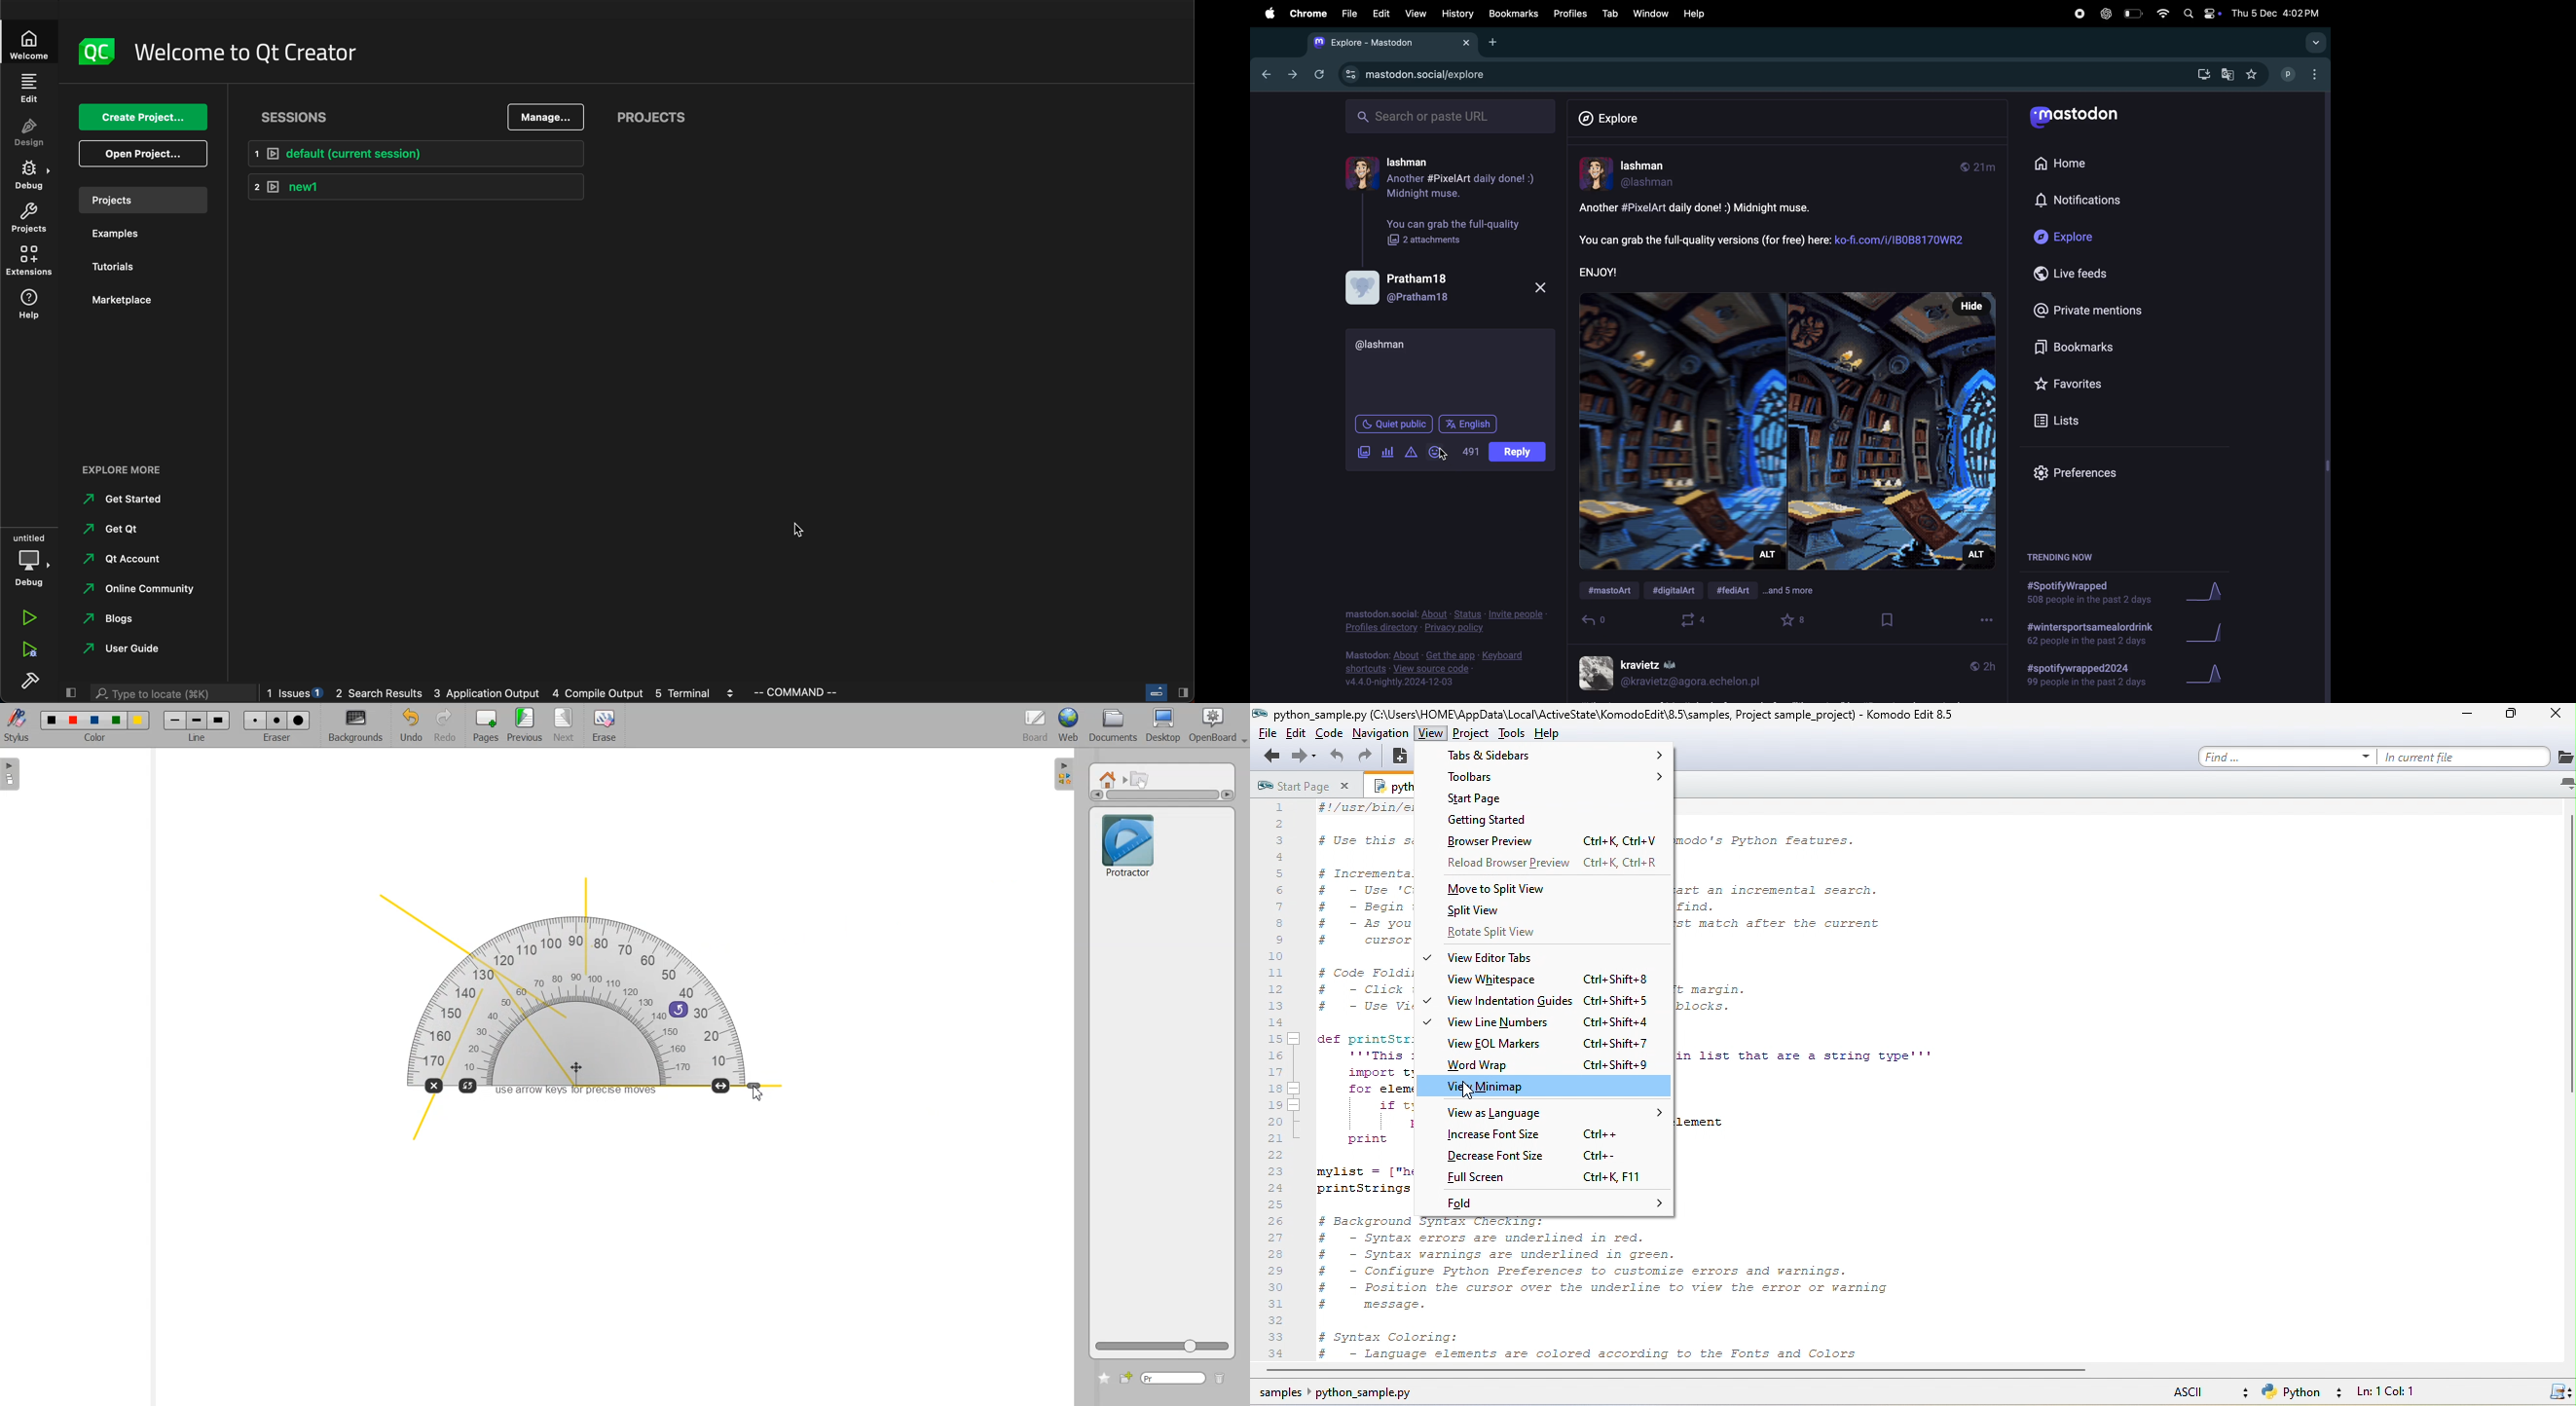  Describe the element at coordinates (28, 649) in the screenshot. I see `run debug` at that location.